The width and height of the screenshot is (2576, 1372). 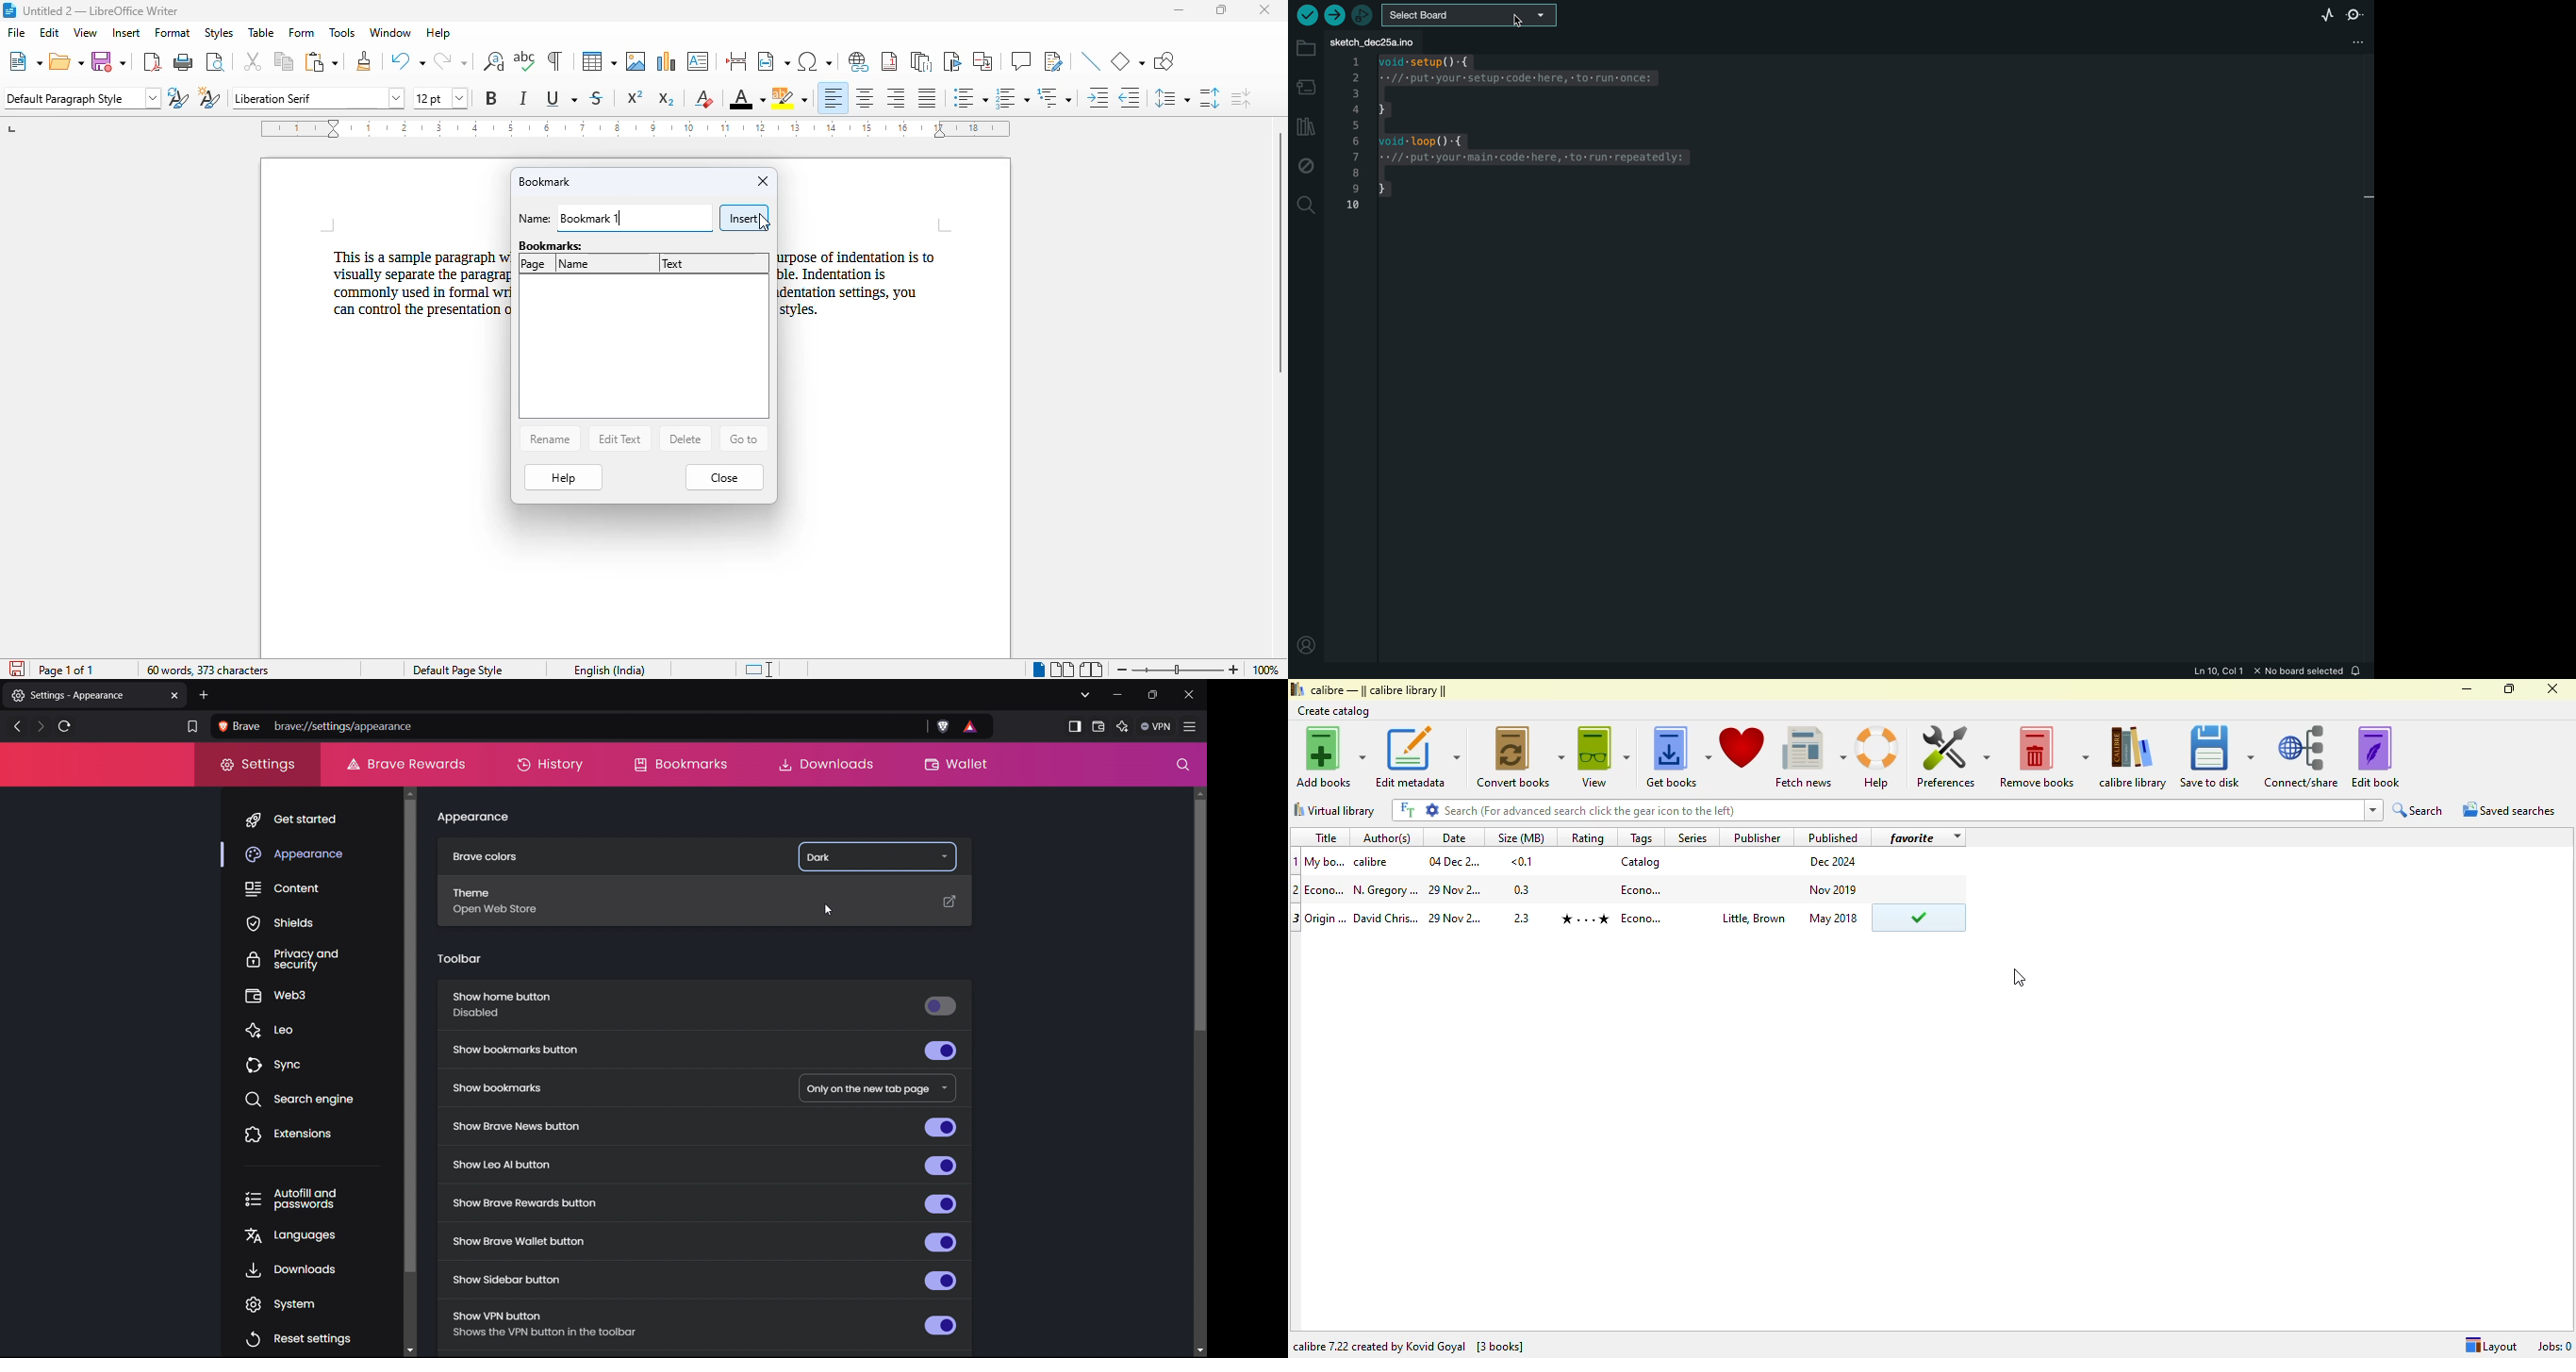 What do you see at coordinates (84, 695) in the screenshot?
I see `Settings - Appearance` at bounding box center [84, 695].